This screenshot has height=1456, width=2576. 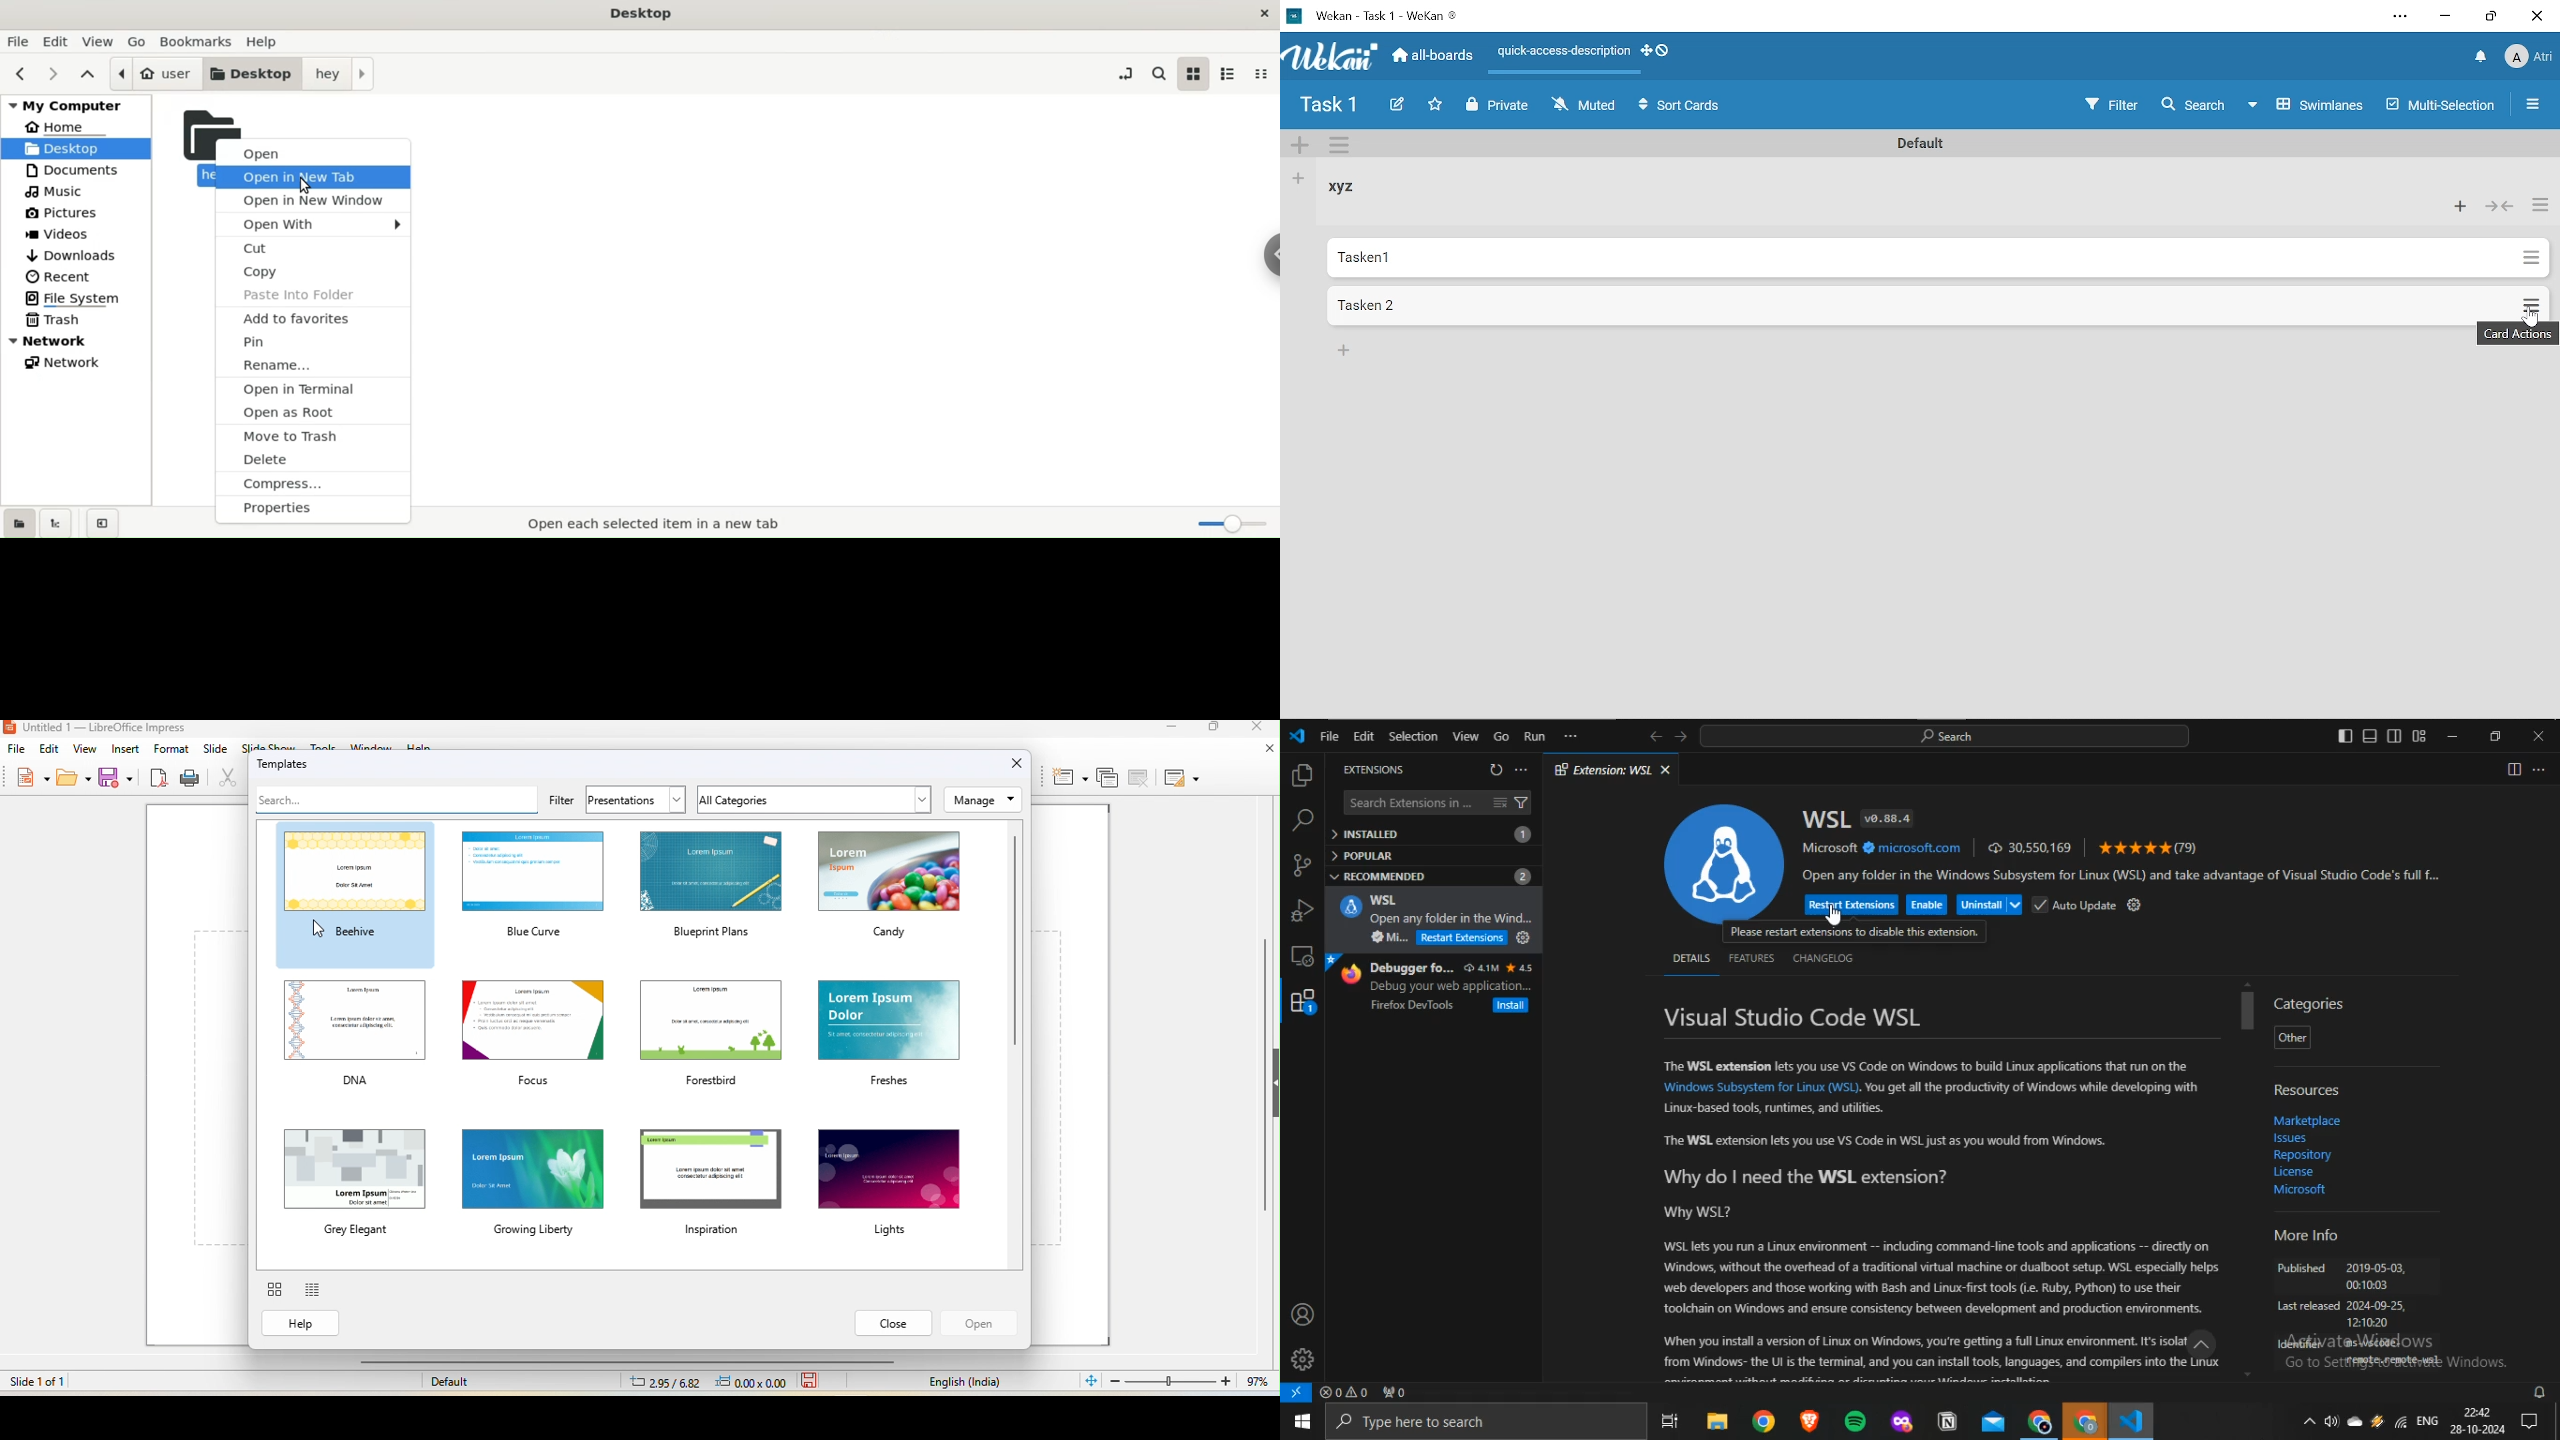 I want to click on close, so click(x=1268, y=750).